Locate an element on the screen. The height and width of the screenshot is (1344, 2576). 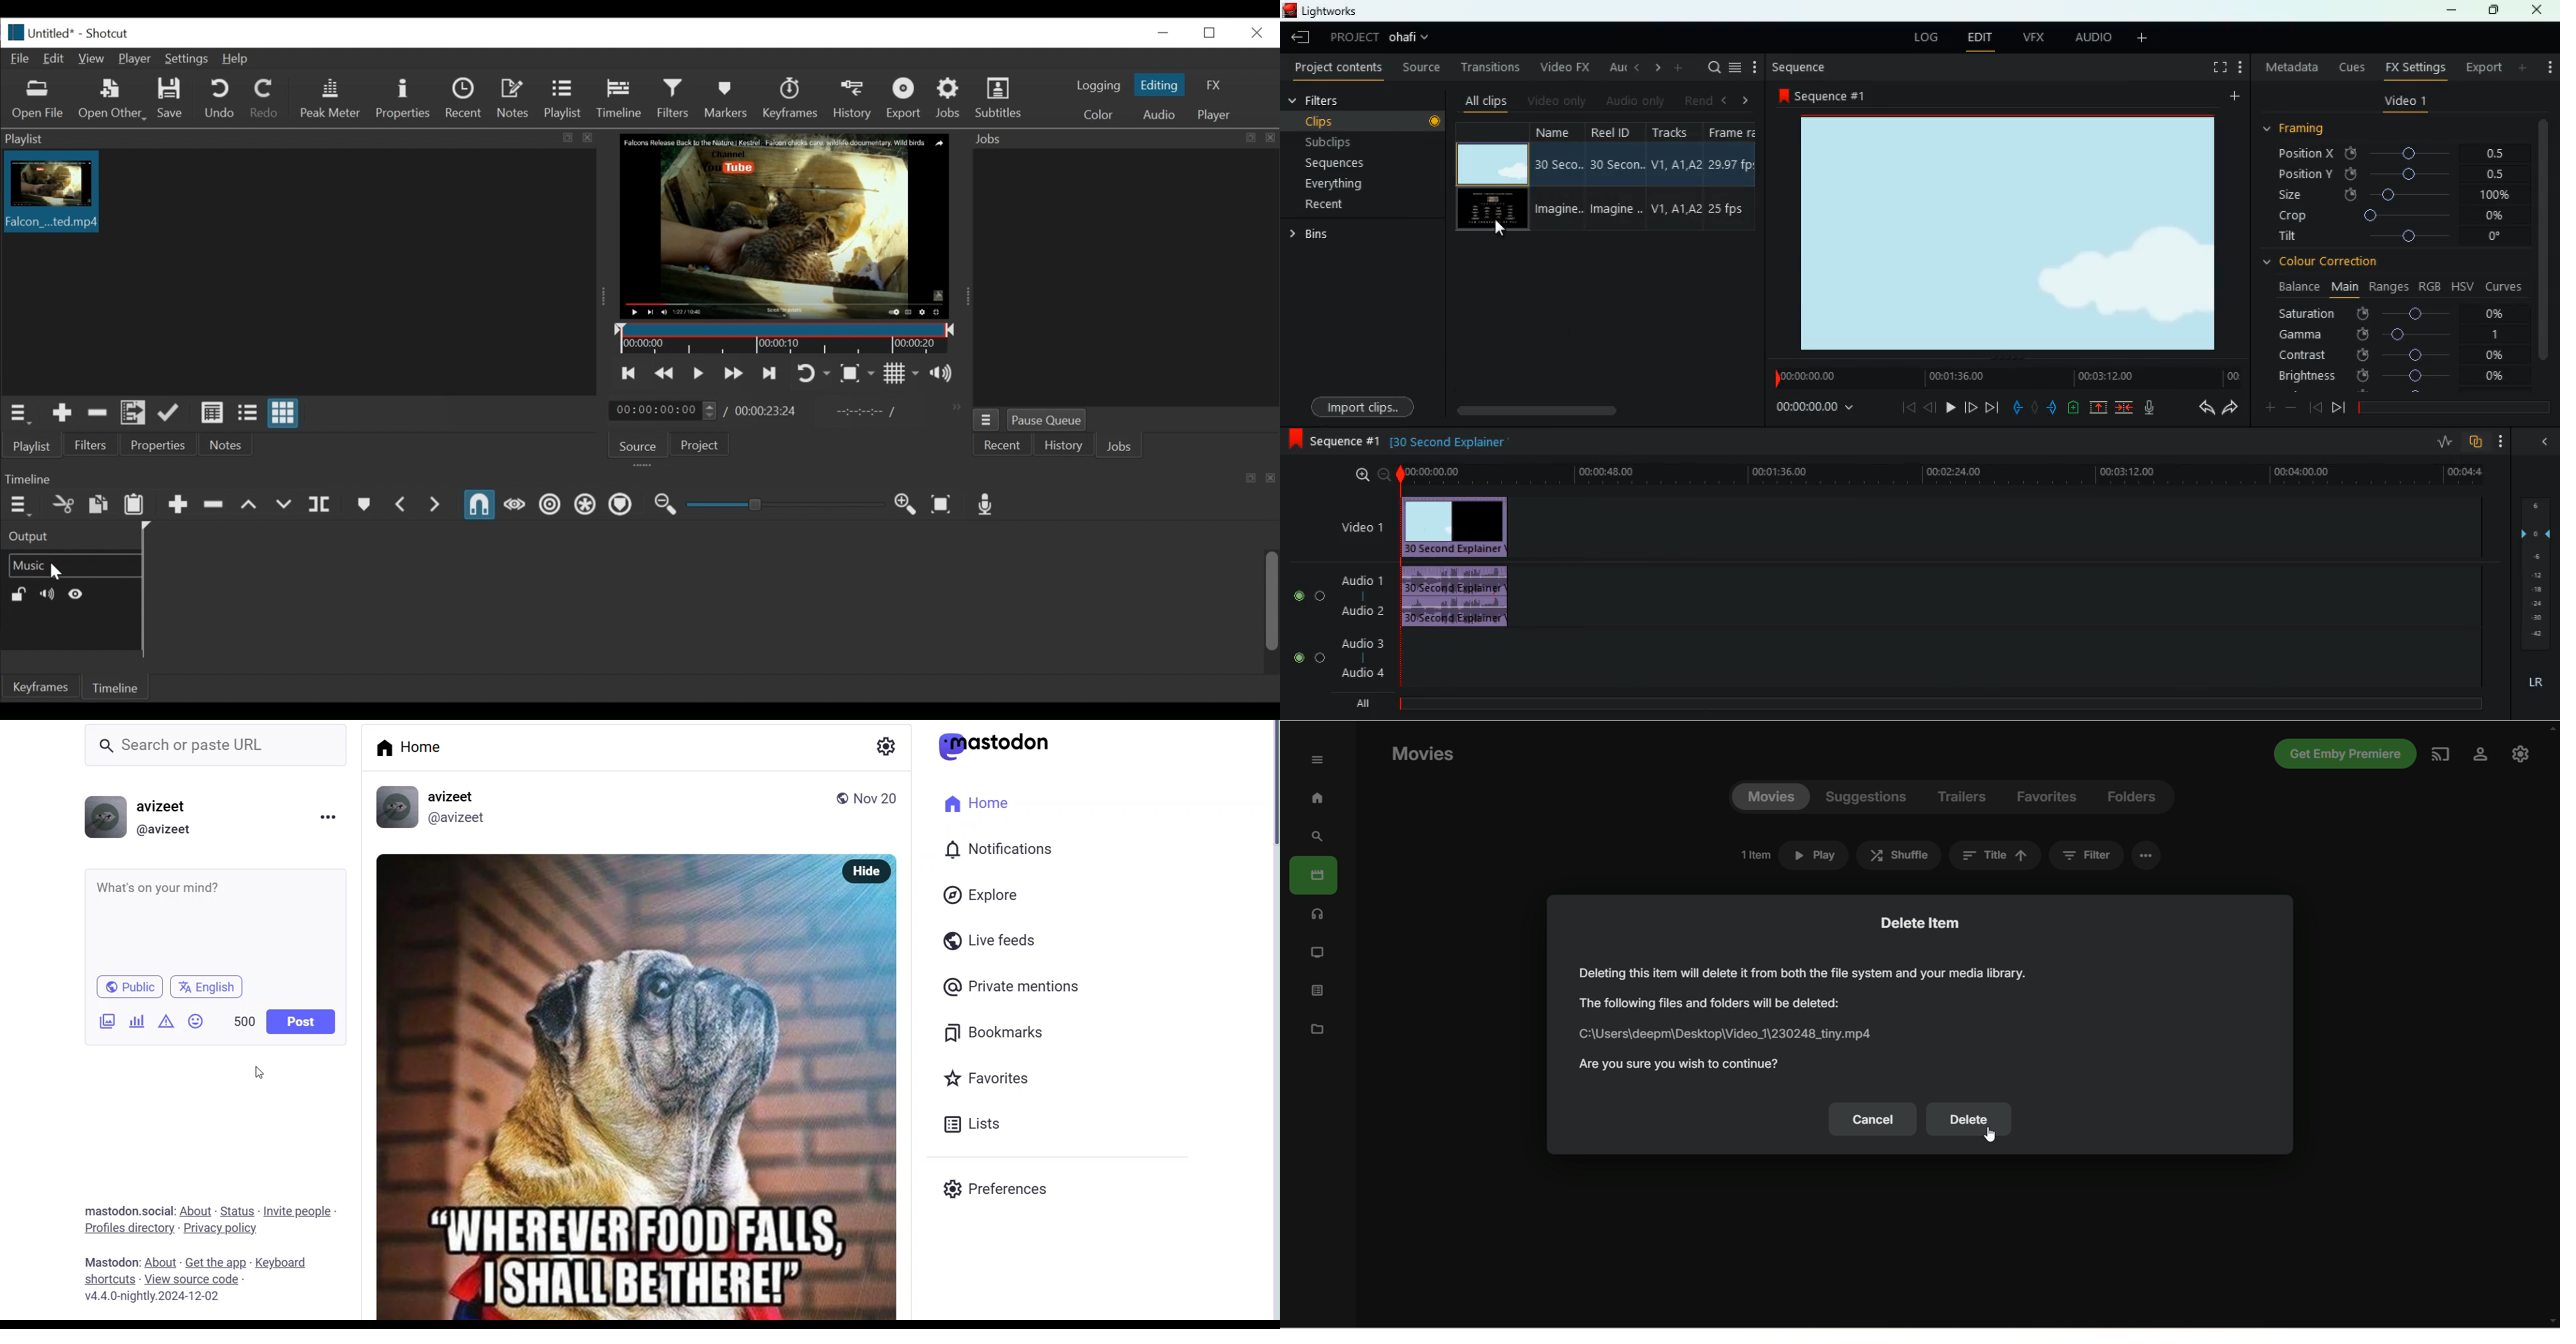
delete item is located at coordinates (1921, 922).